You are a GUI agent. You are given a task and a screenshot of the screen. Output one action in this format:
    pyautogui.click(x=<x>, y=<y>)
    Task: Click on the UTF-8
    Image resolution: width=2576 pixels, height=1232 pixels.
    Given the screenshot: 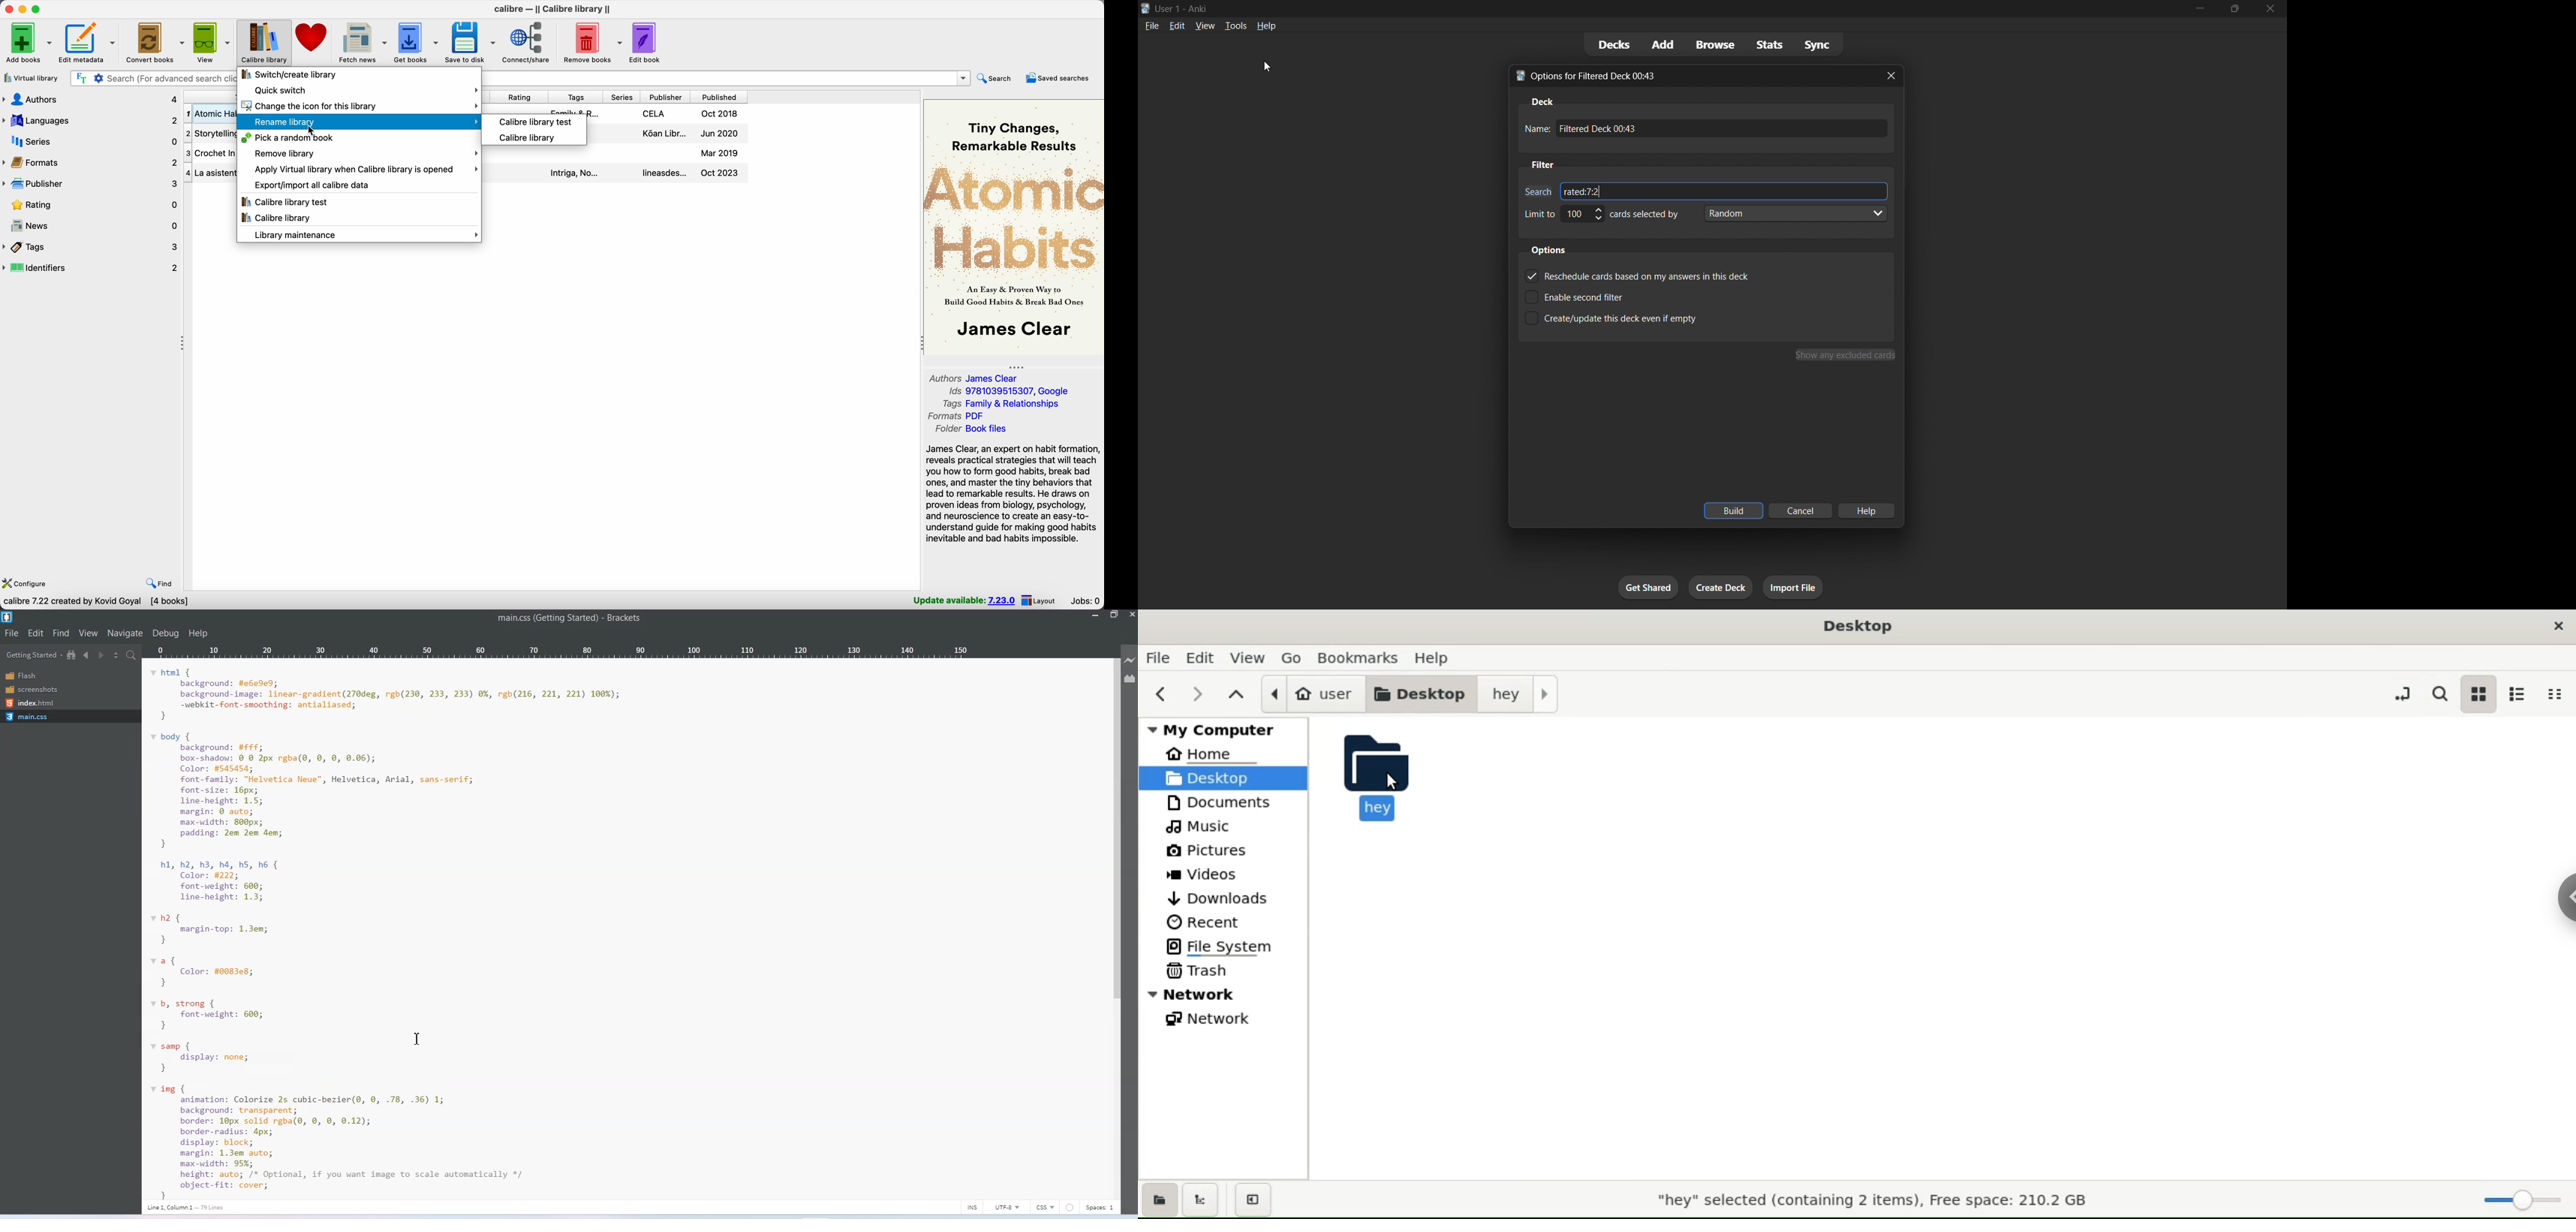 What is the action you would take?
    pyautogui.click(x=1008, y=1207)
    